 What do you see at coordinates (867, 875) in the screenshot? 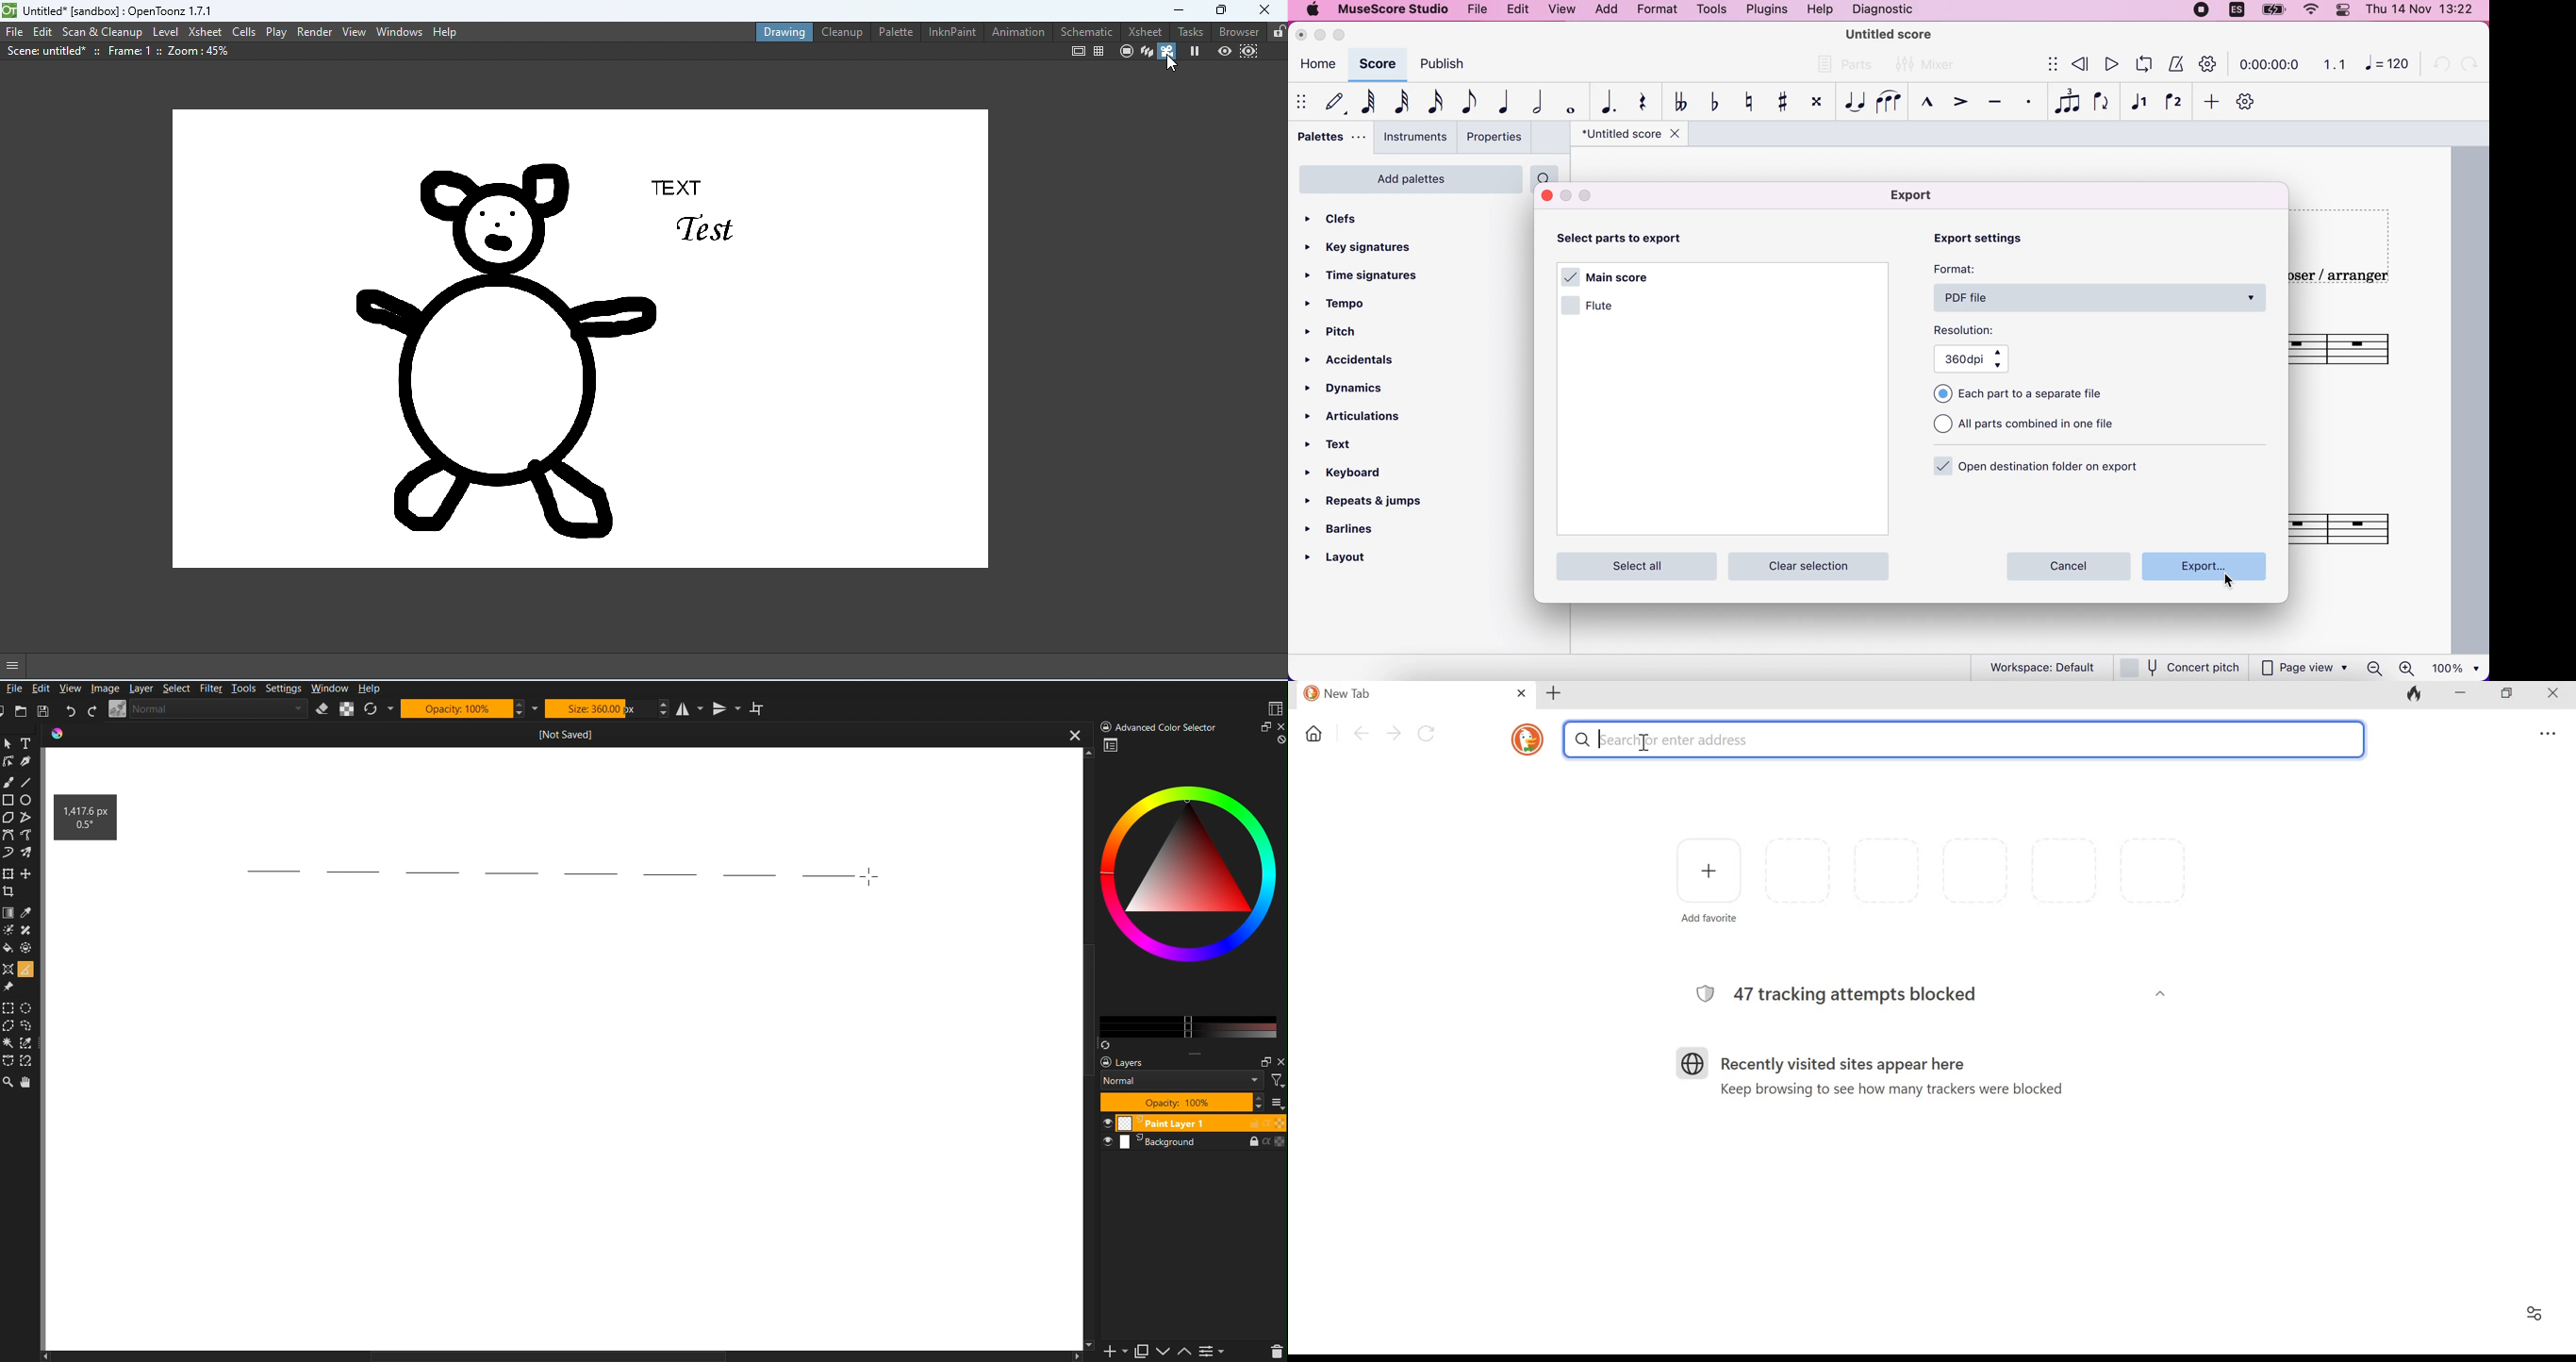
I see `Cursor` at bounding box center [867, 875].